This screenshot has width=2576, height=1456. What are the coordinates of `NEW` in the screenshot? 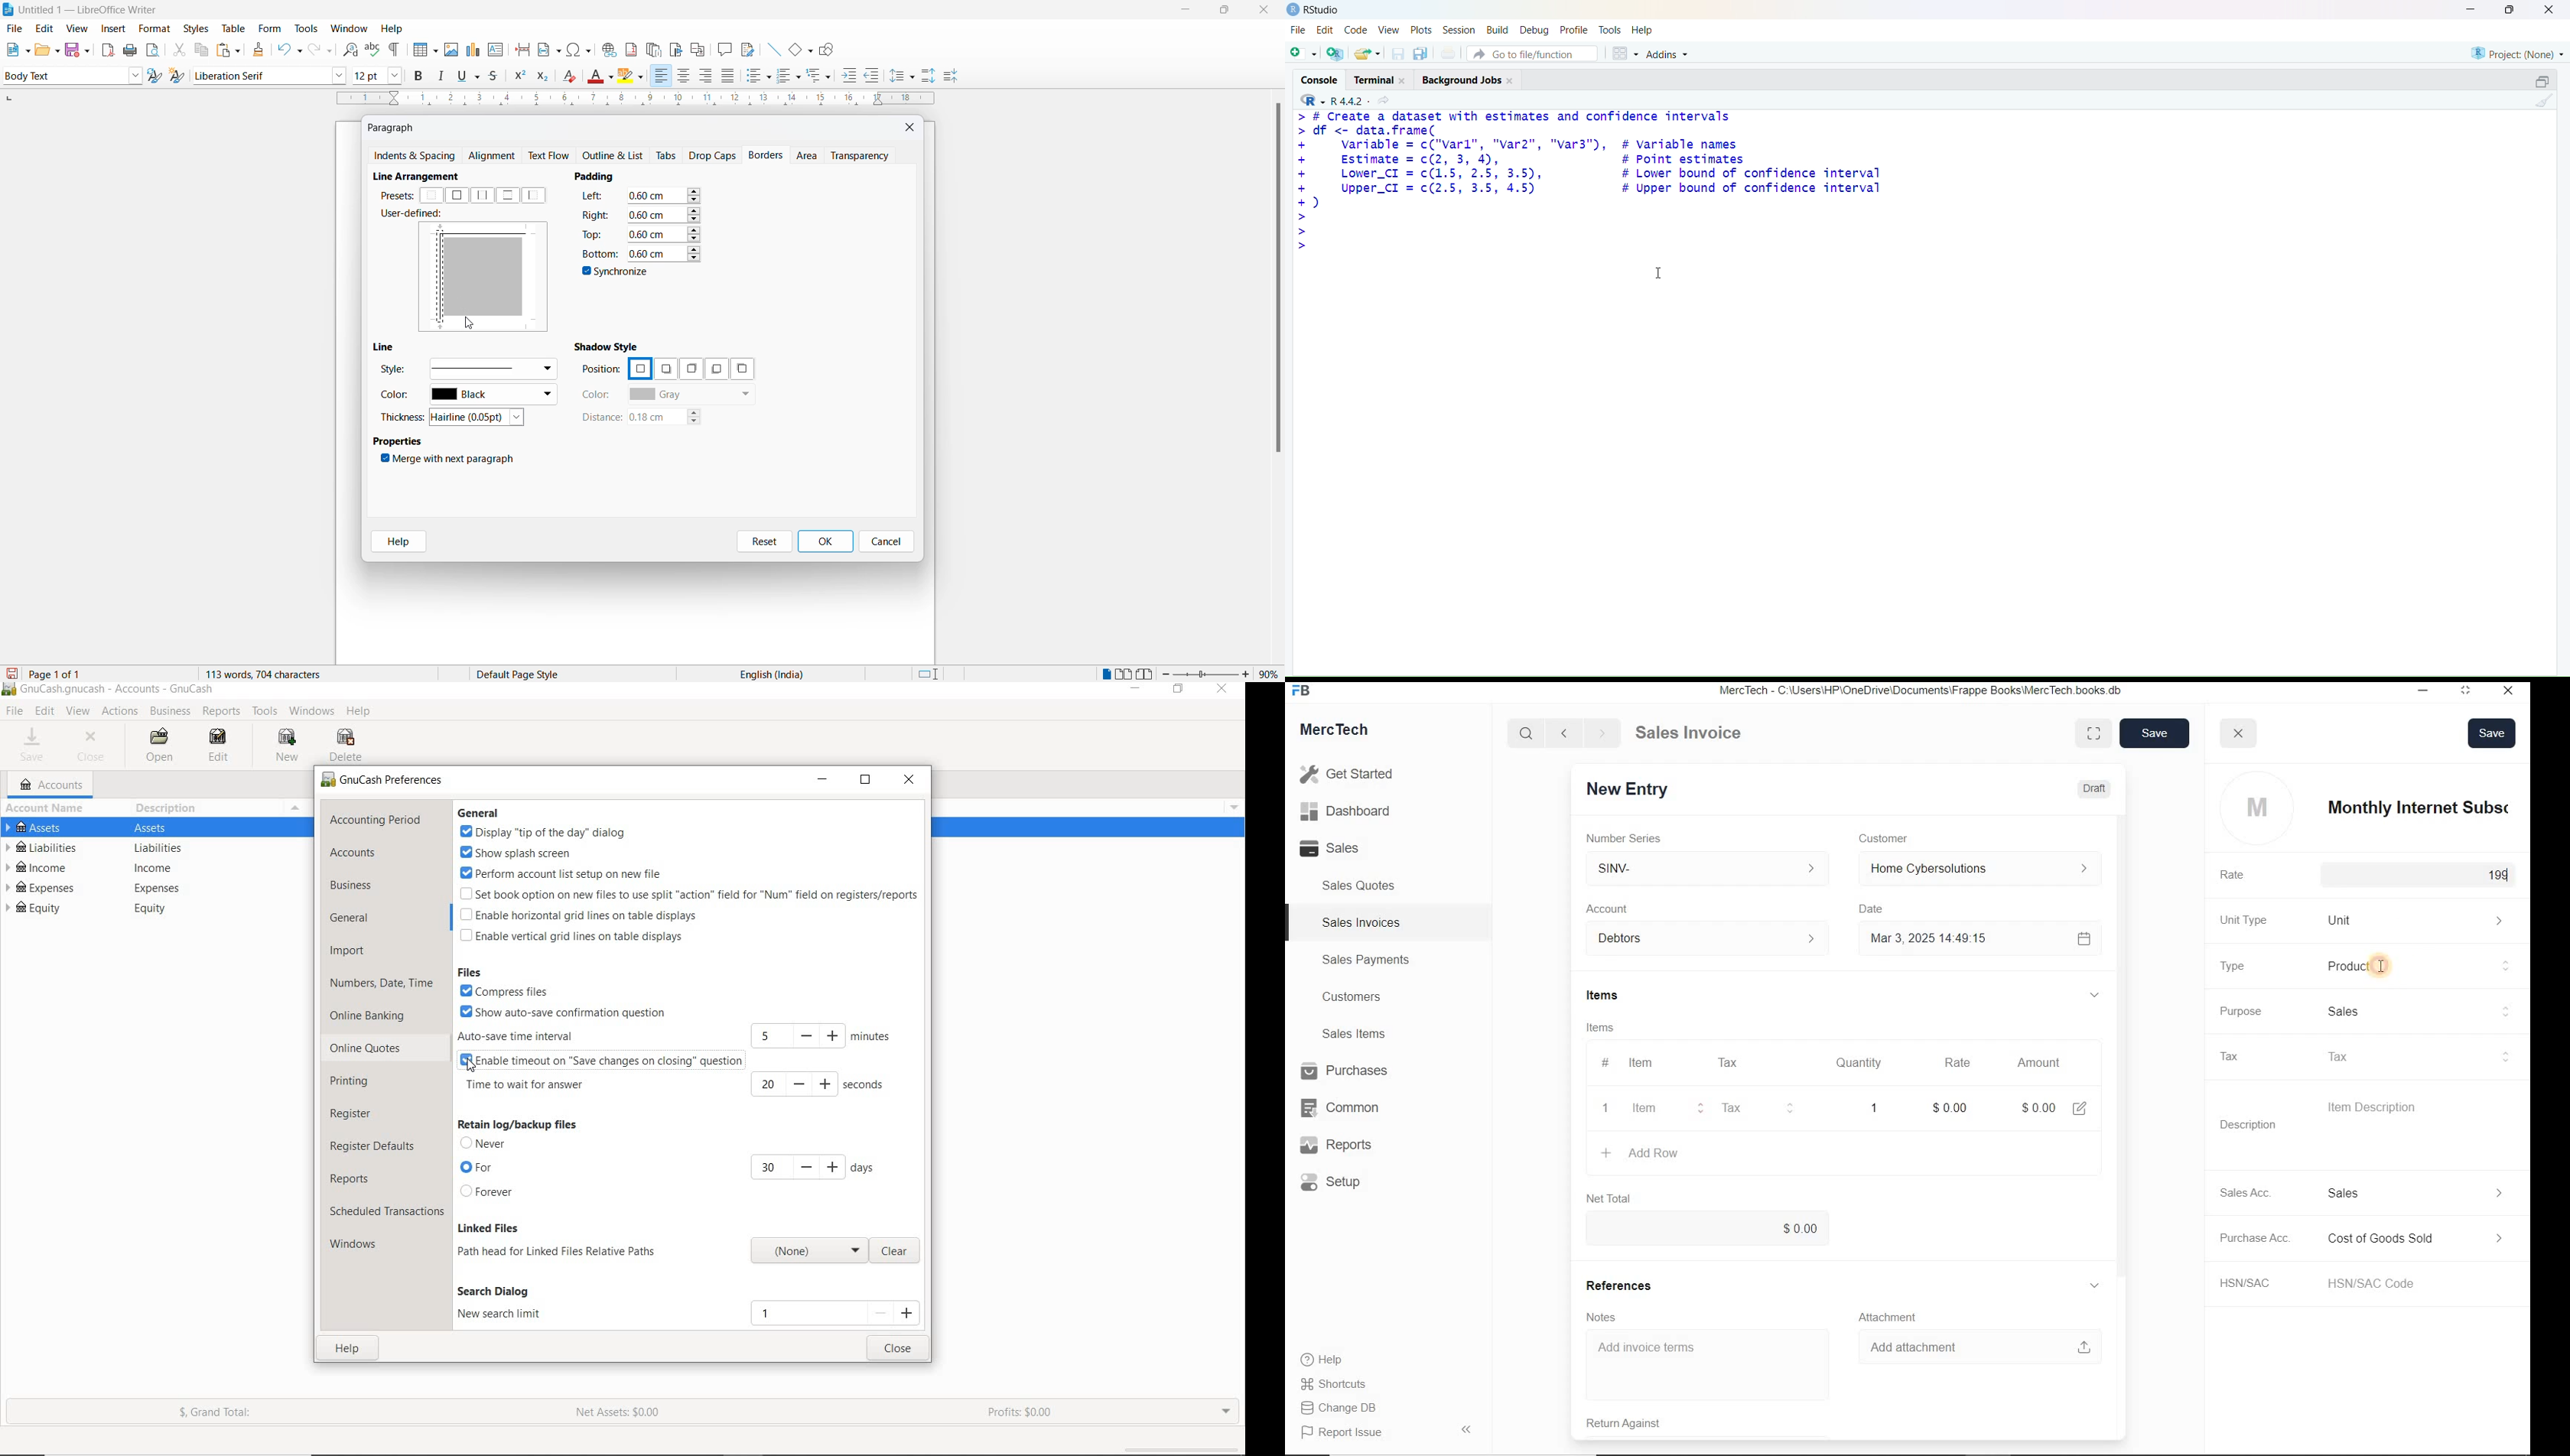 It's located at (291, 747).